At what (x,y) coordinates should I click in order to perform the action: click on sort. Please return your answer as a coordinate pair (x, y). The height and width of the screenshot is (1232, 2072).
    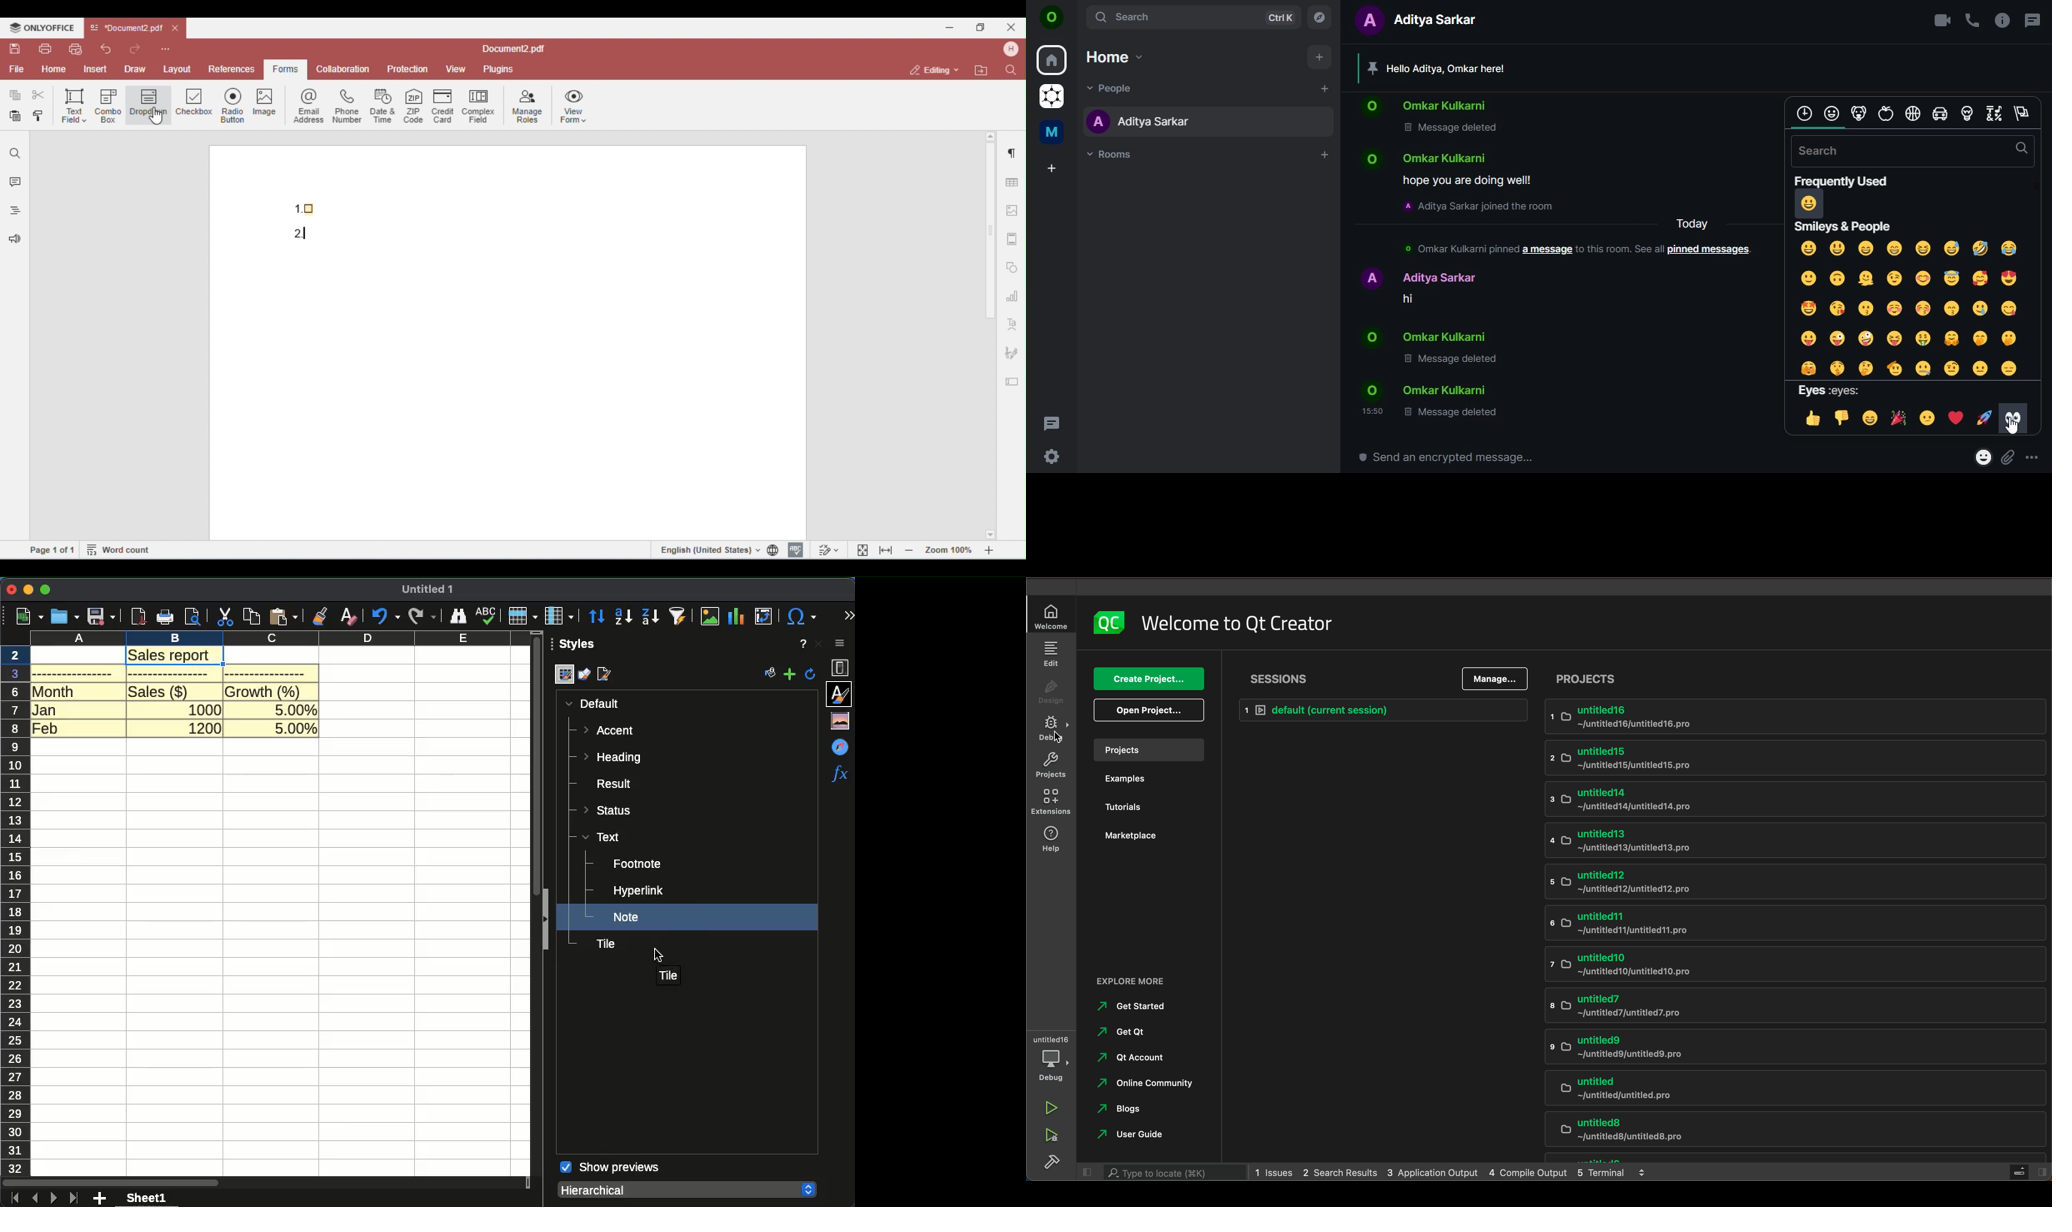
    Looking at the image, I should click on (598, 617).